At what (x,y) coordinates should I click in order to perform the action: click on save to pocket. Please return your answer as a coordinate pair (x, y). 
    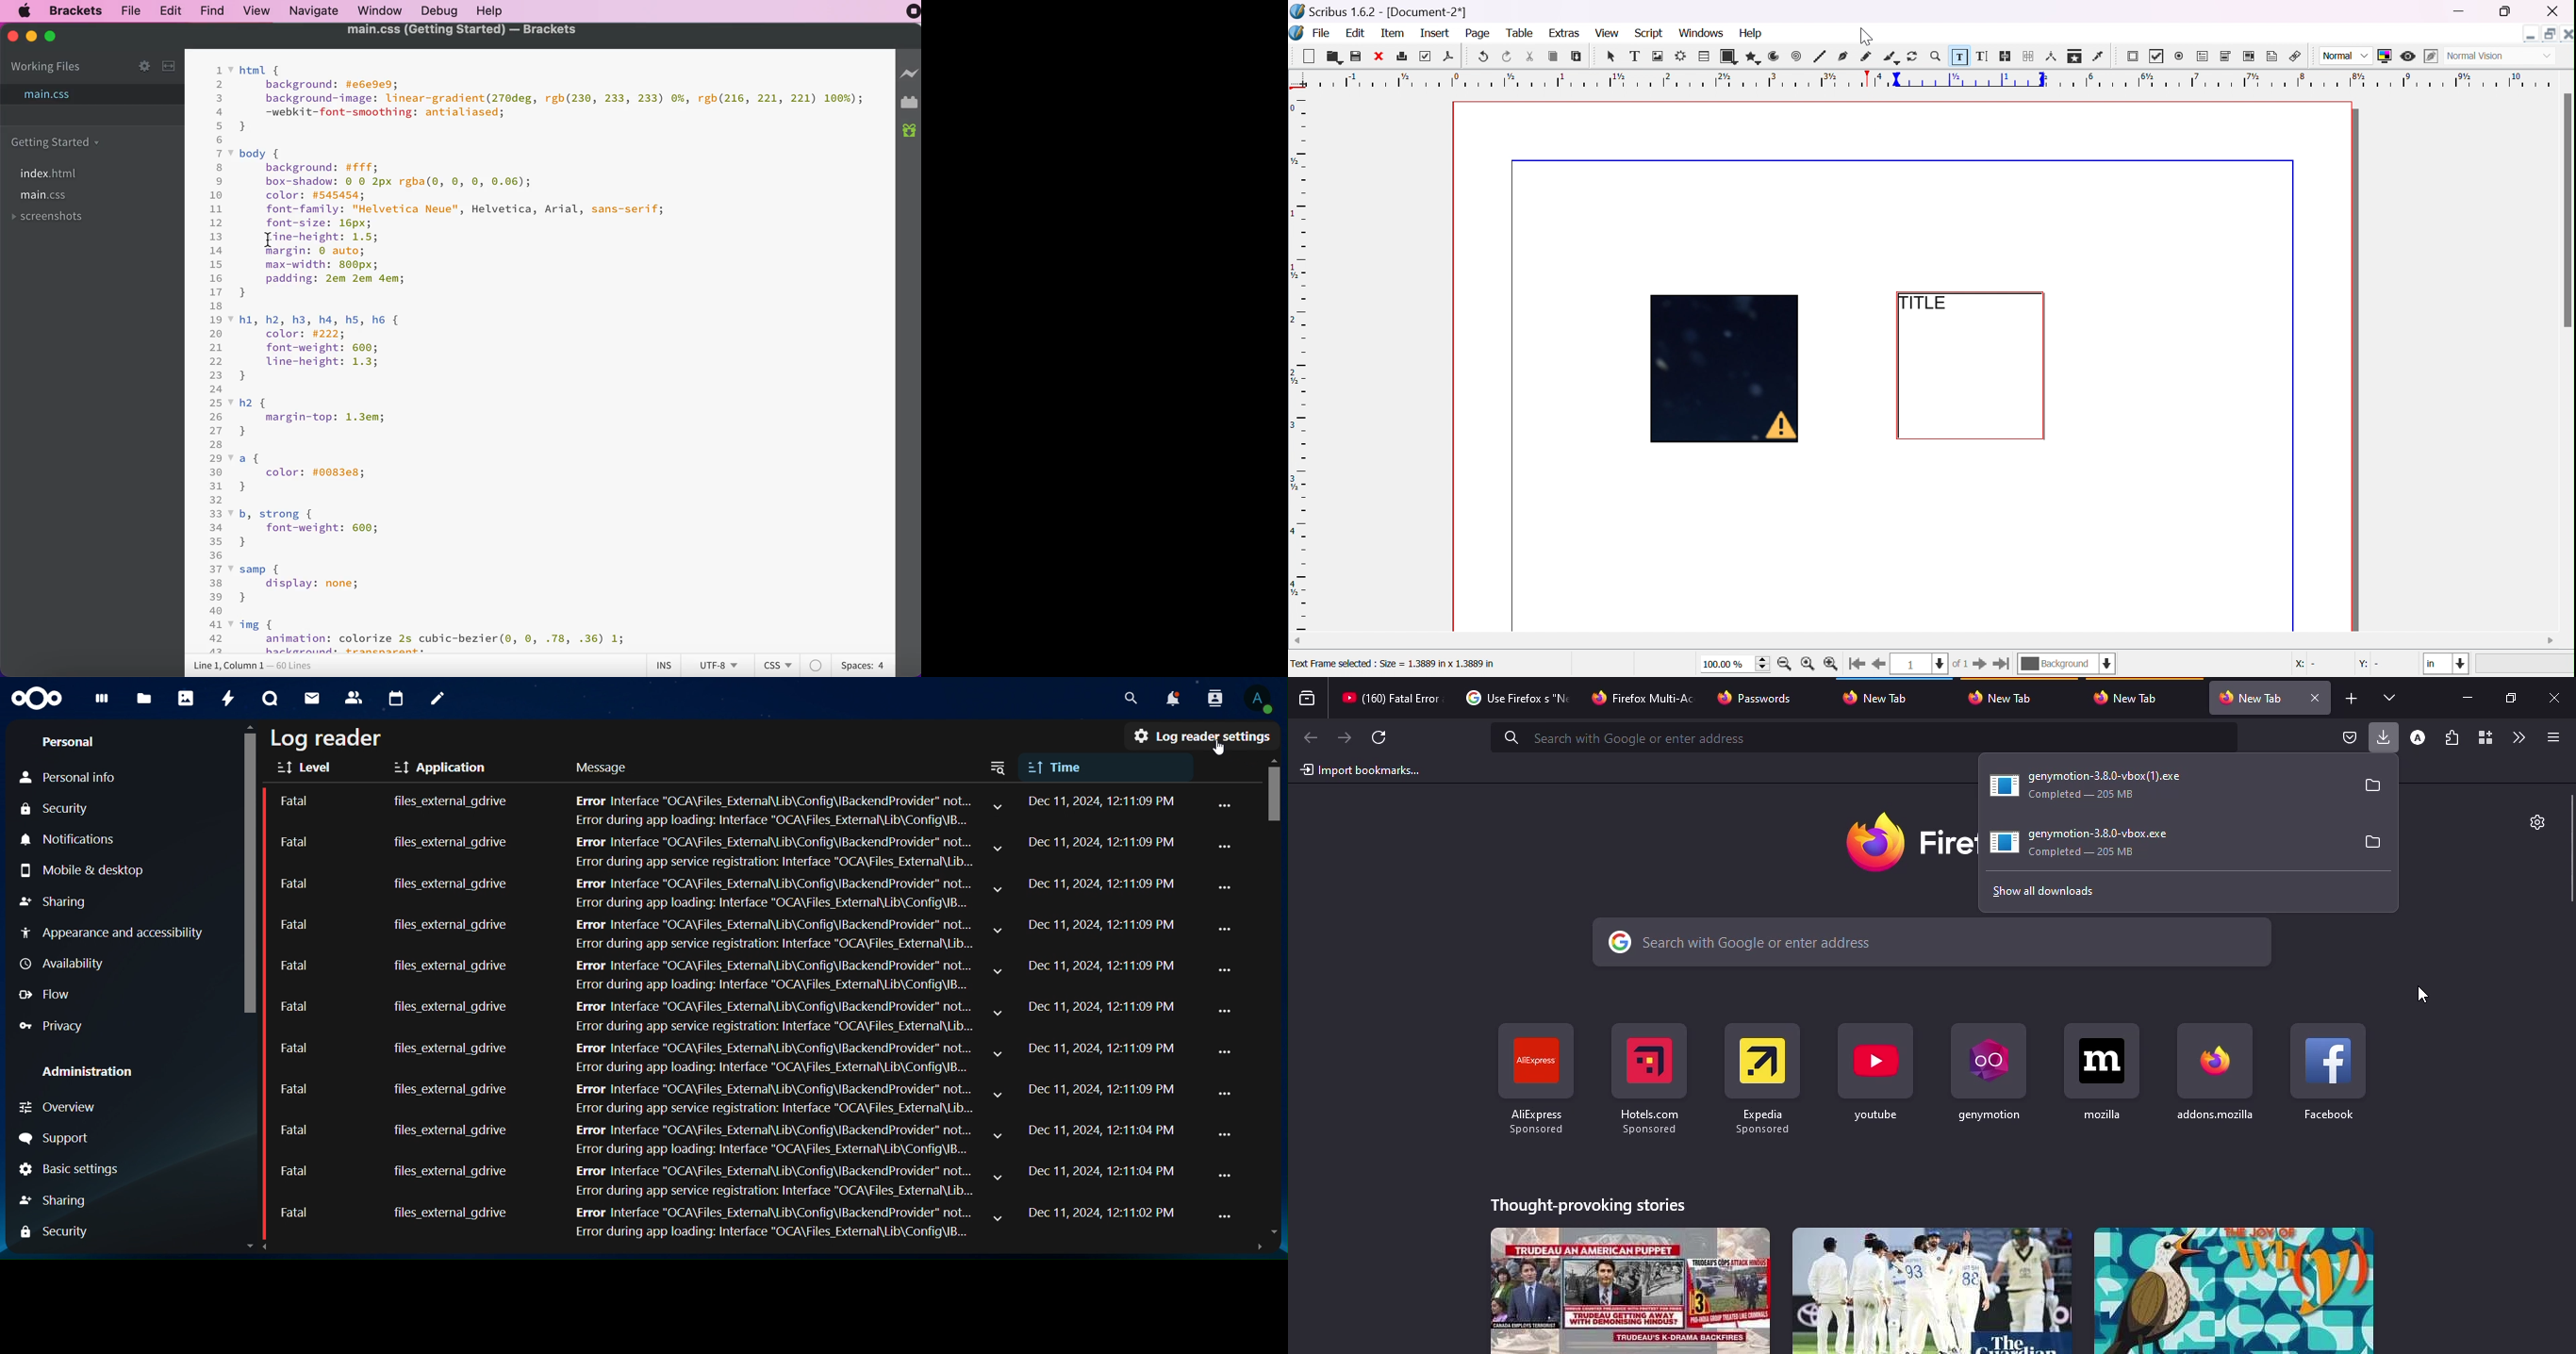
    Looking at the image, I should click on (2350, 738).